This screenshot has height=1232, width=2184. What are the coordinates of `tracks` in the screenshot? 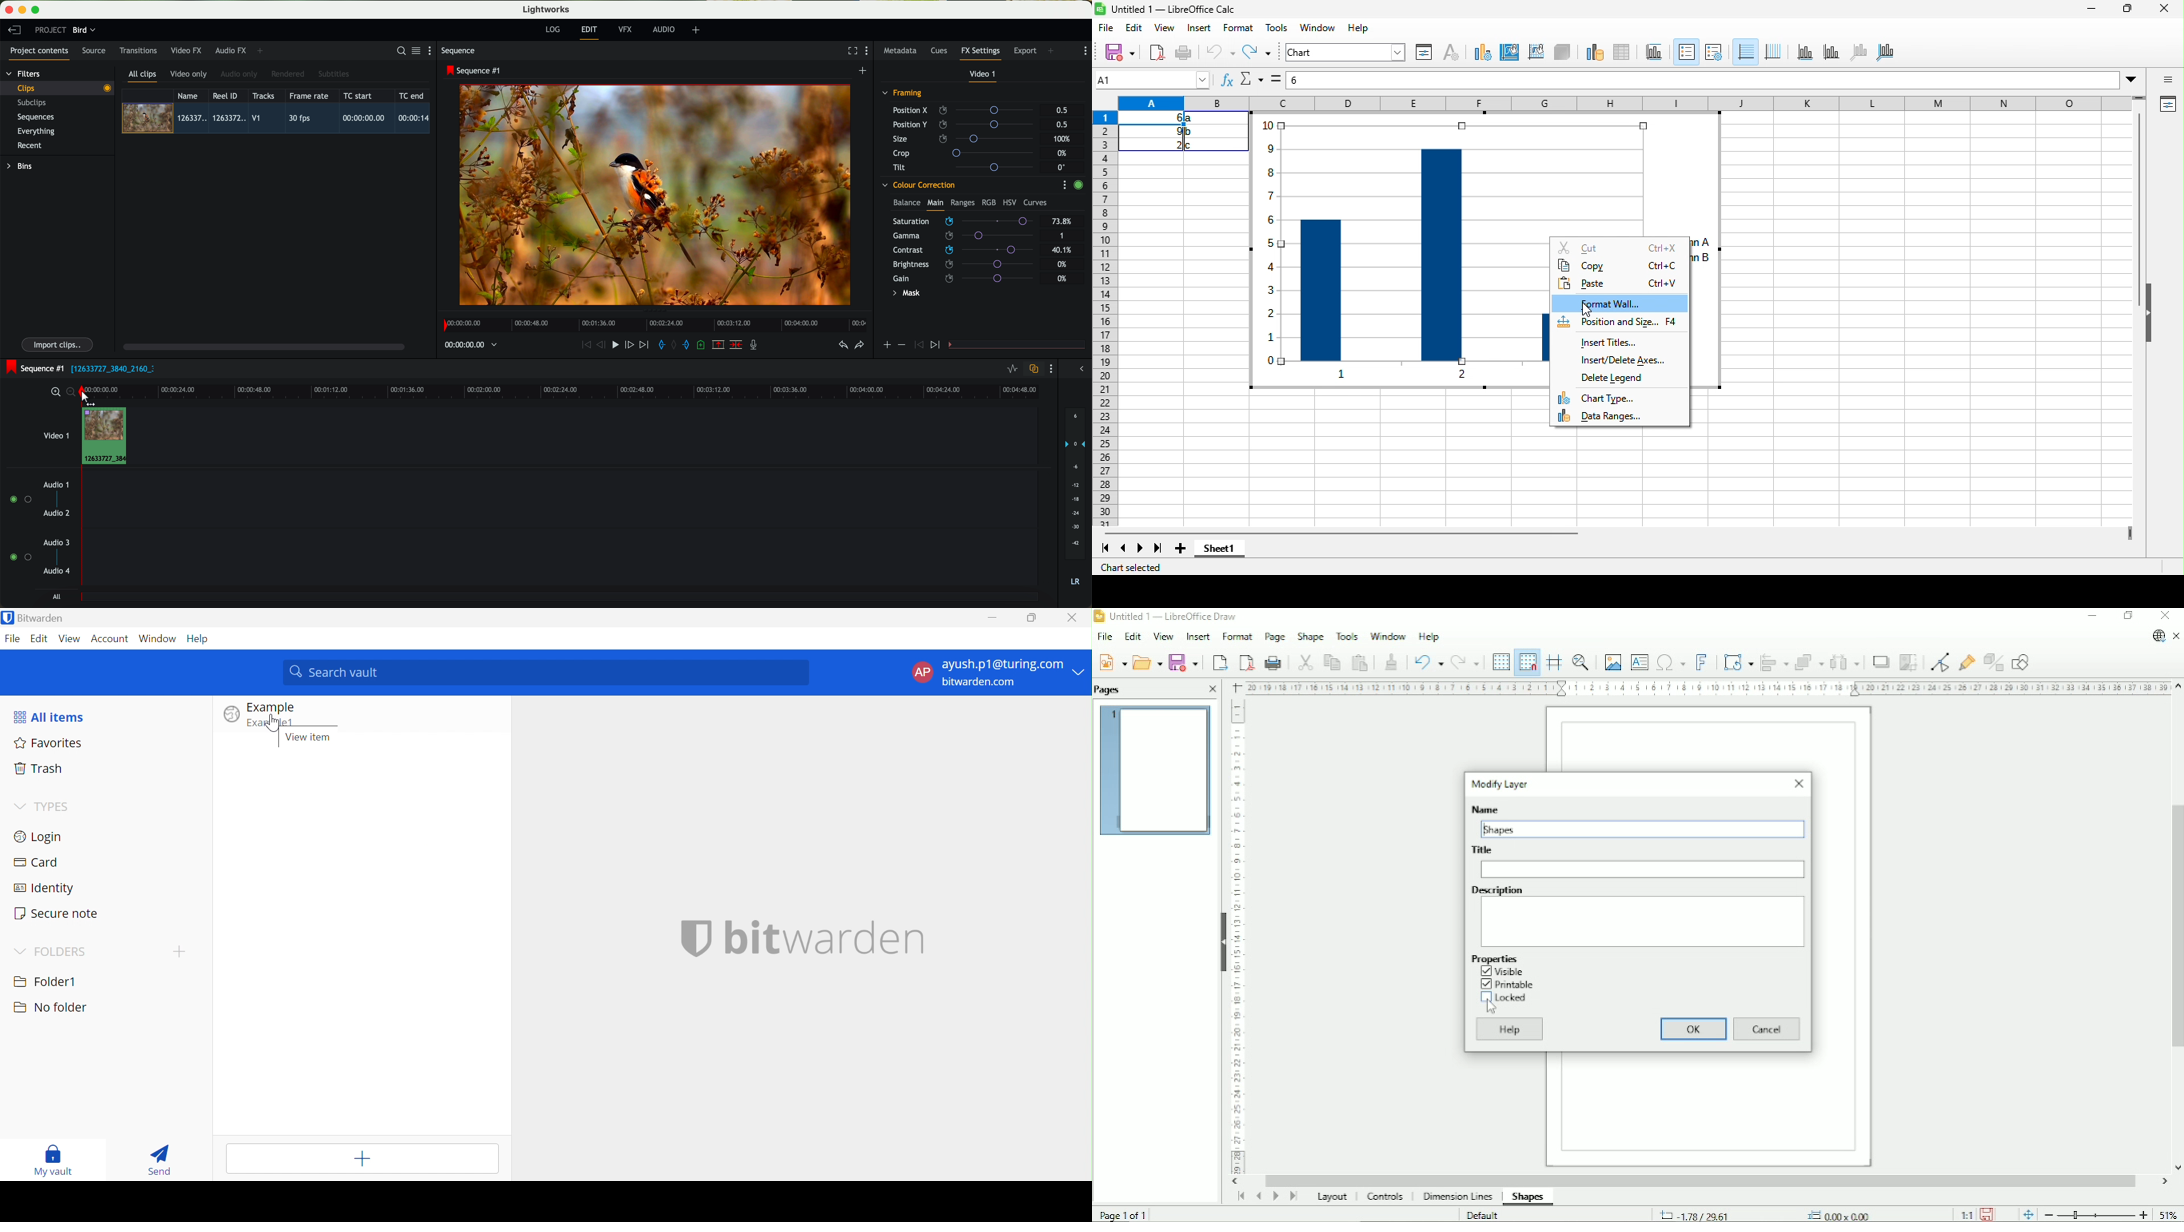 It's located at (262, 96).